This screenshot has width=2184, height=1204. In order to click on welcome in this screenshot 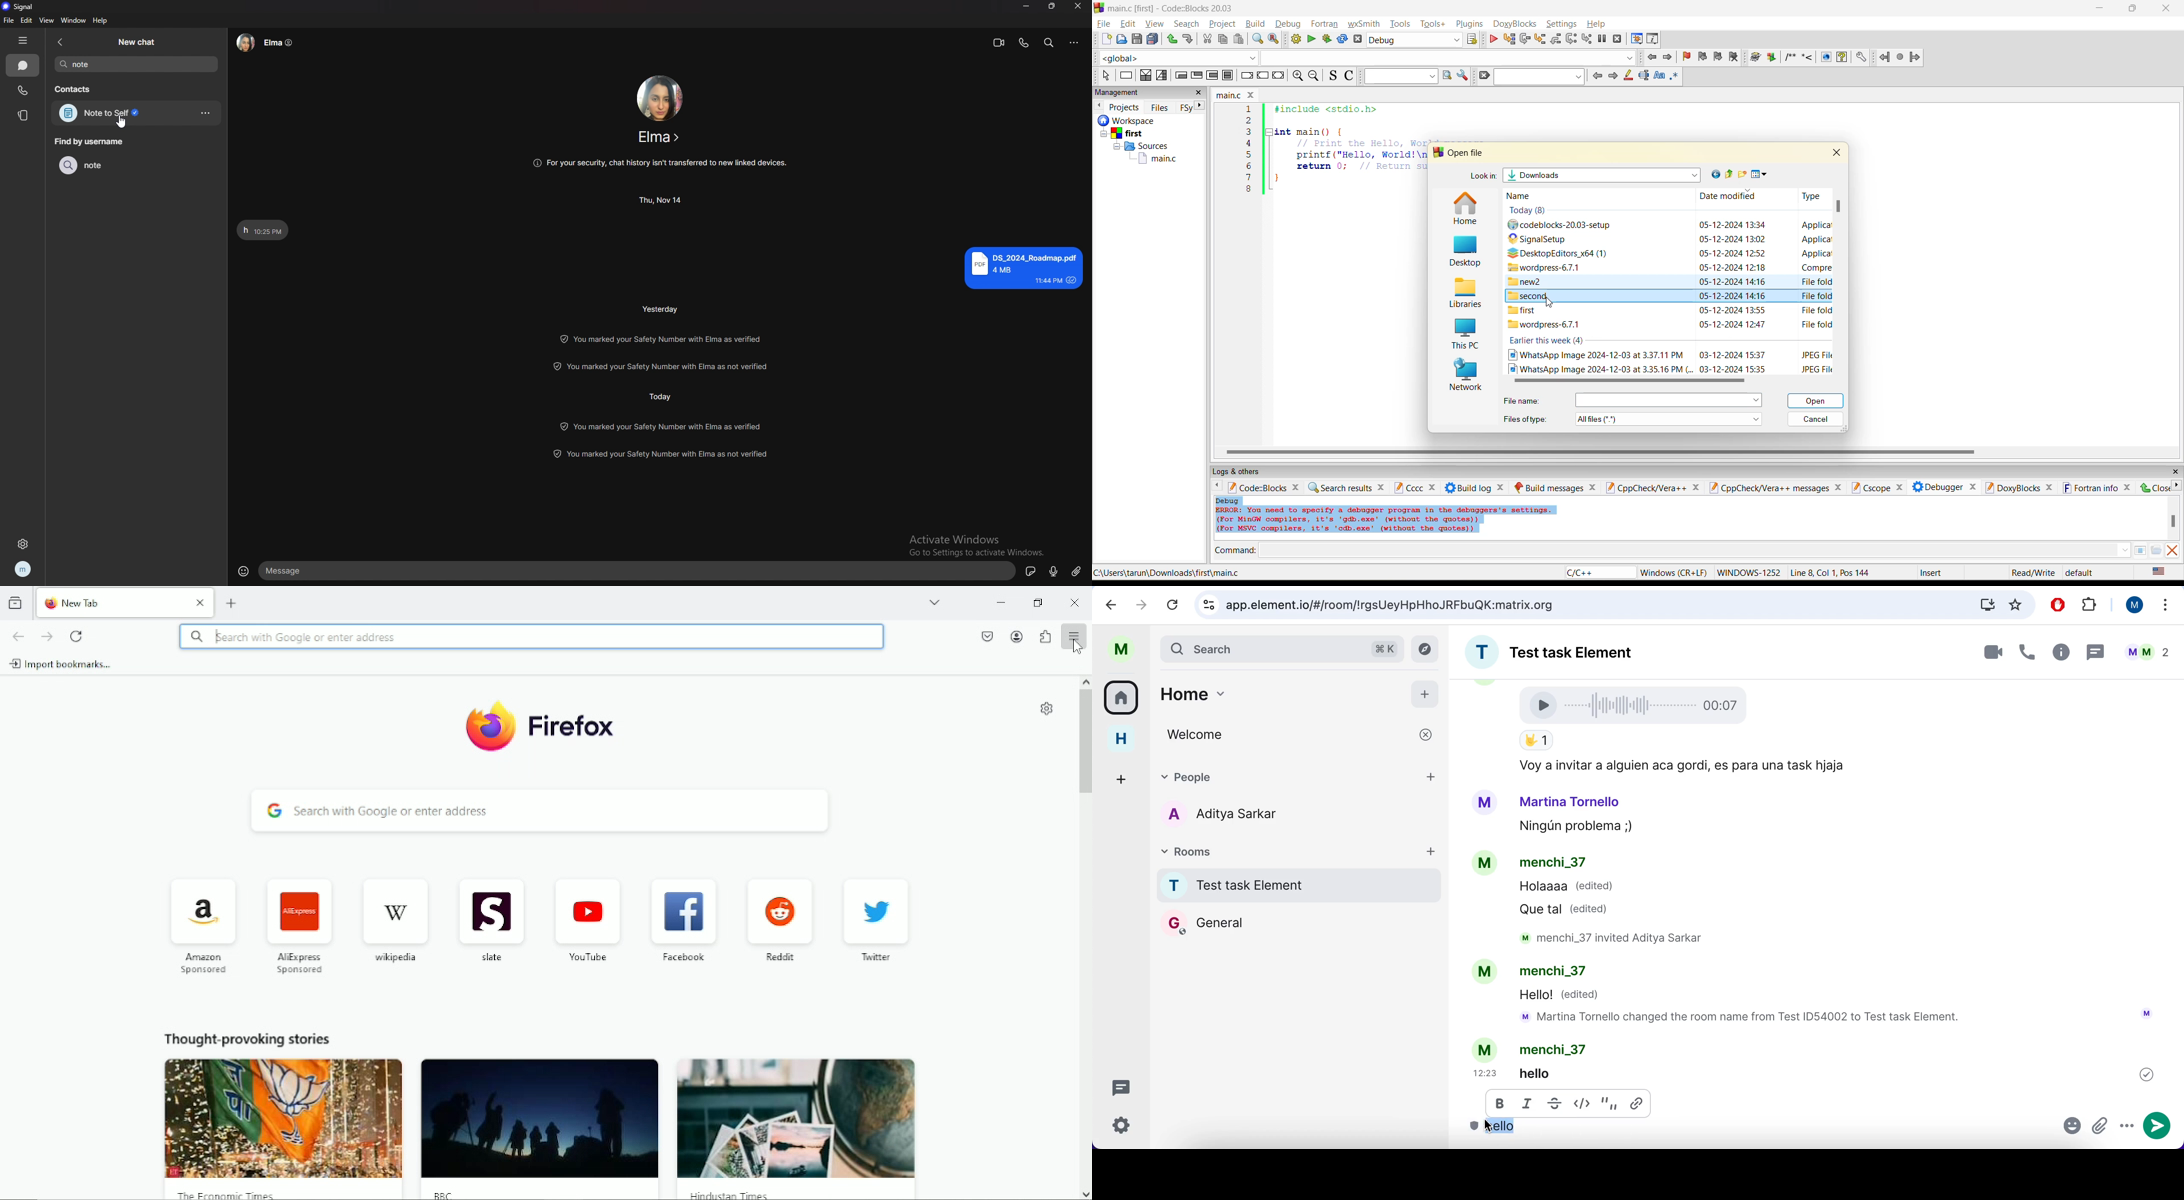, I will do `click(1301, 735)`.